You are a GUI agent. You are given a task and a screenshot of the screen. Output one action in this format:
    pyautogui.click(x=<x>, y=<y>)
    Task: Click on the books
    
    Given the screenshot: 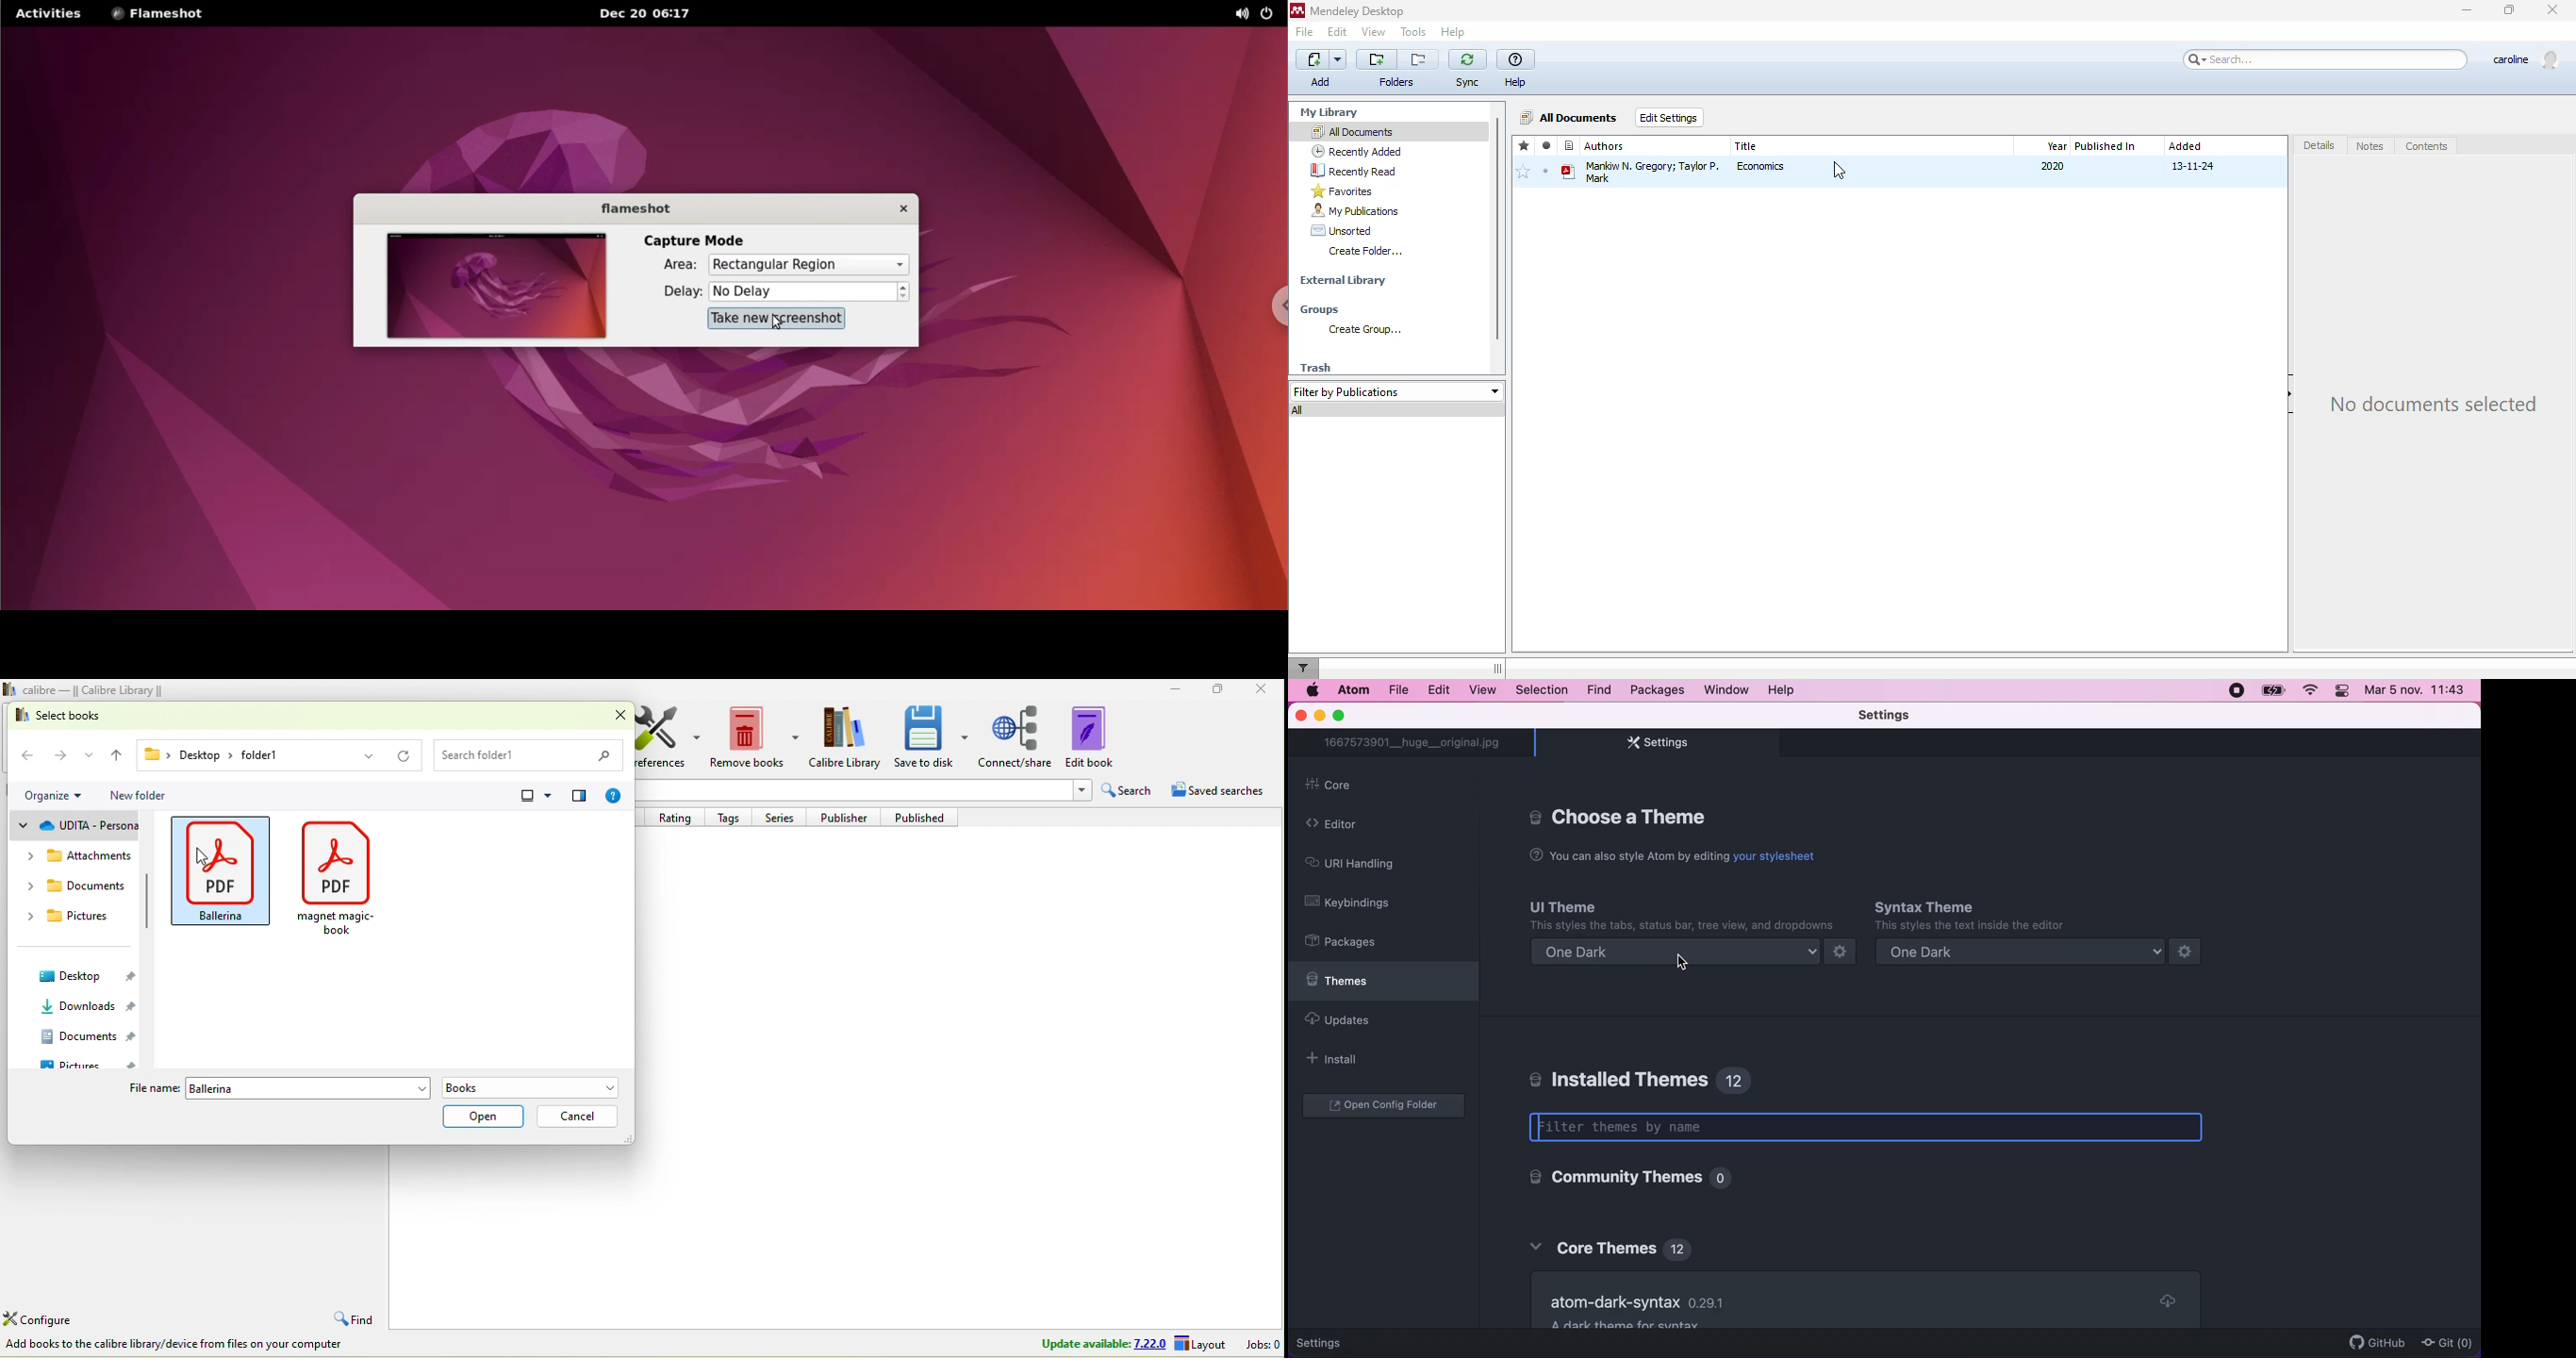 What is the action you would take?
    pyautogui.click(x=538, y=1088)
    